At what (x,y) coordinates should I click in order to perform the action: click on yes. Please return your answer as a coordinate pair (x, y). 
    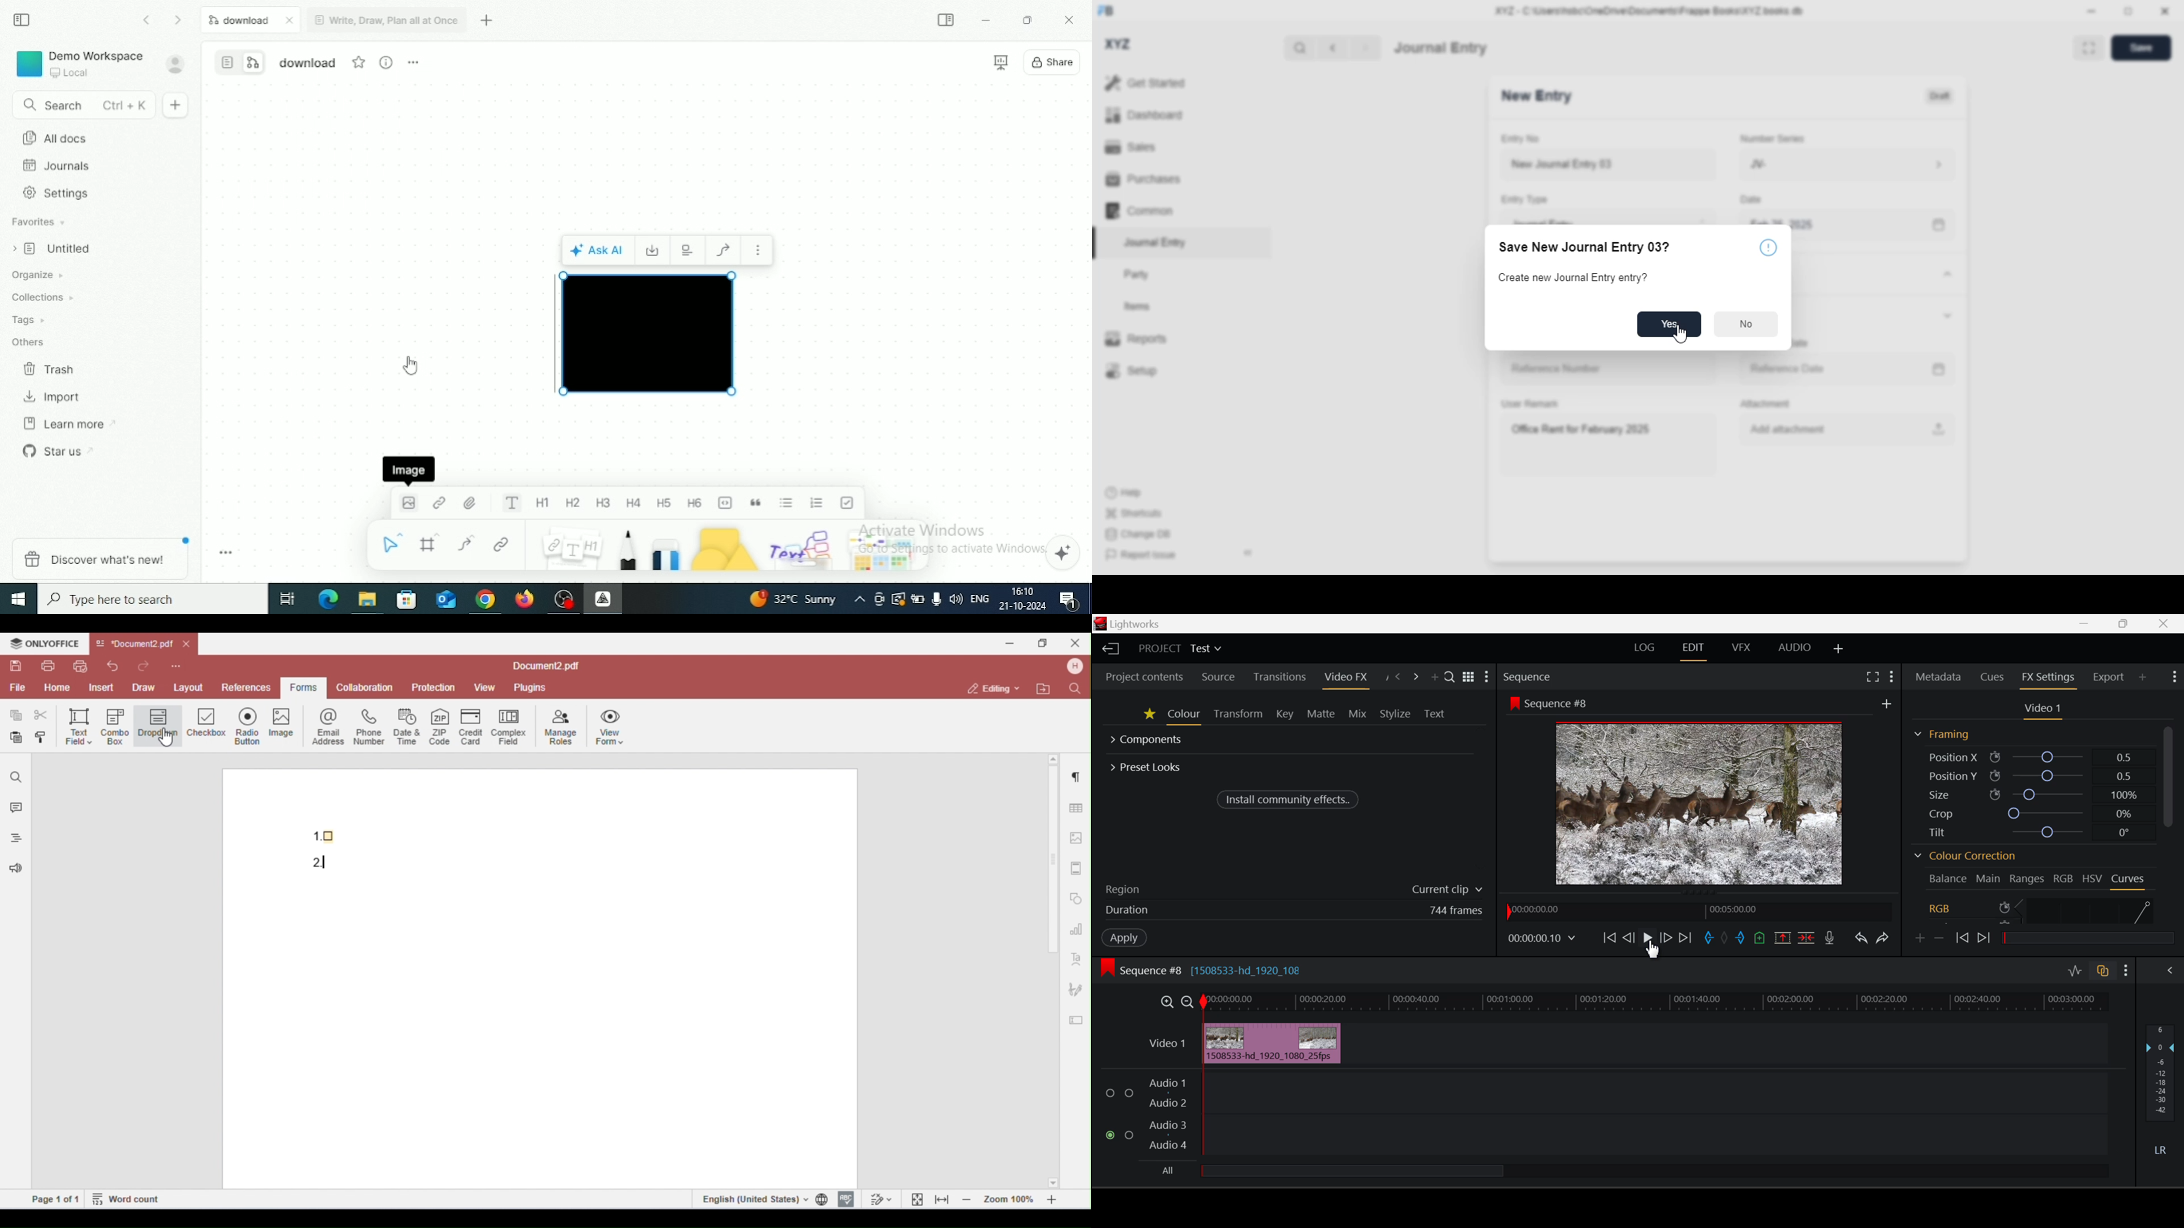
    Looking at the image, I should click on (1670, 325).